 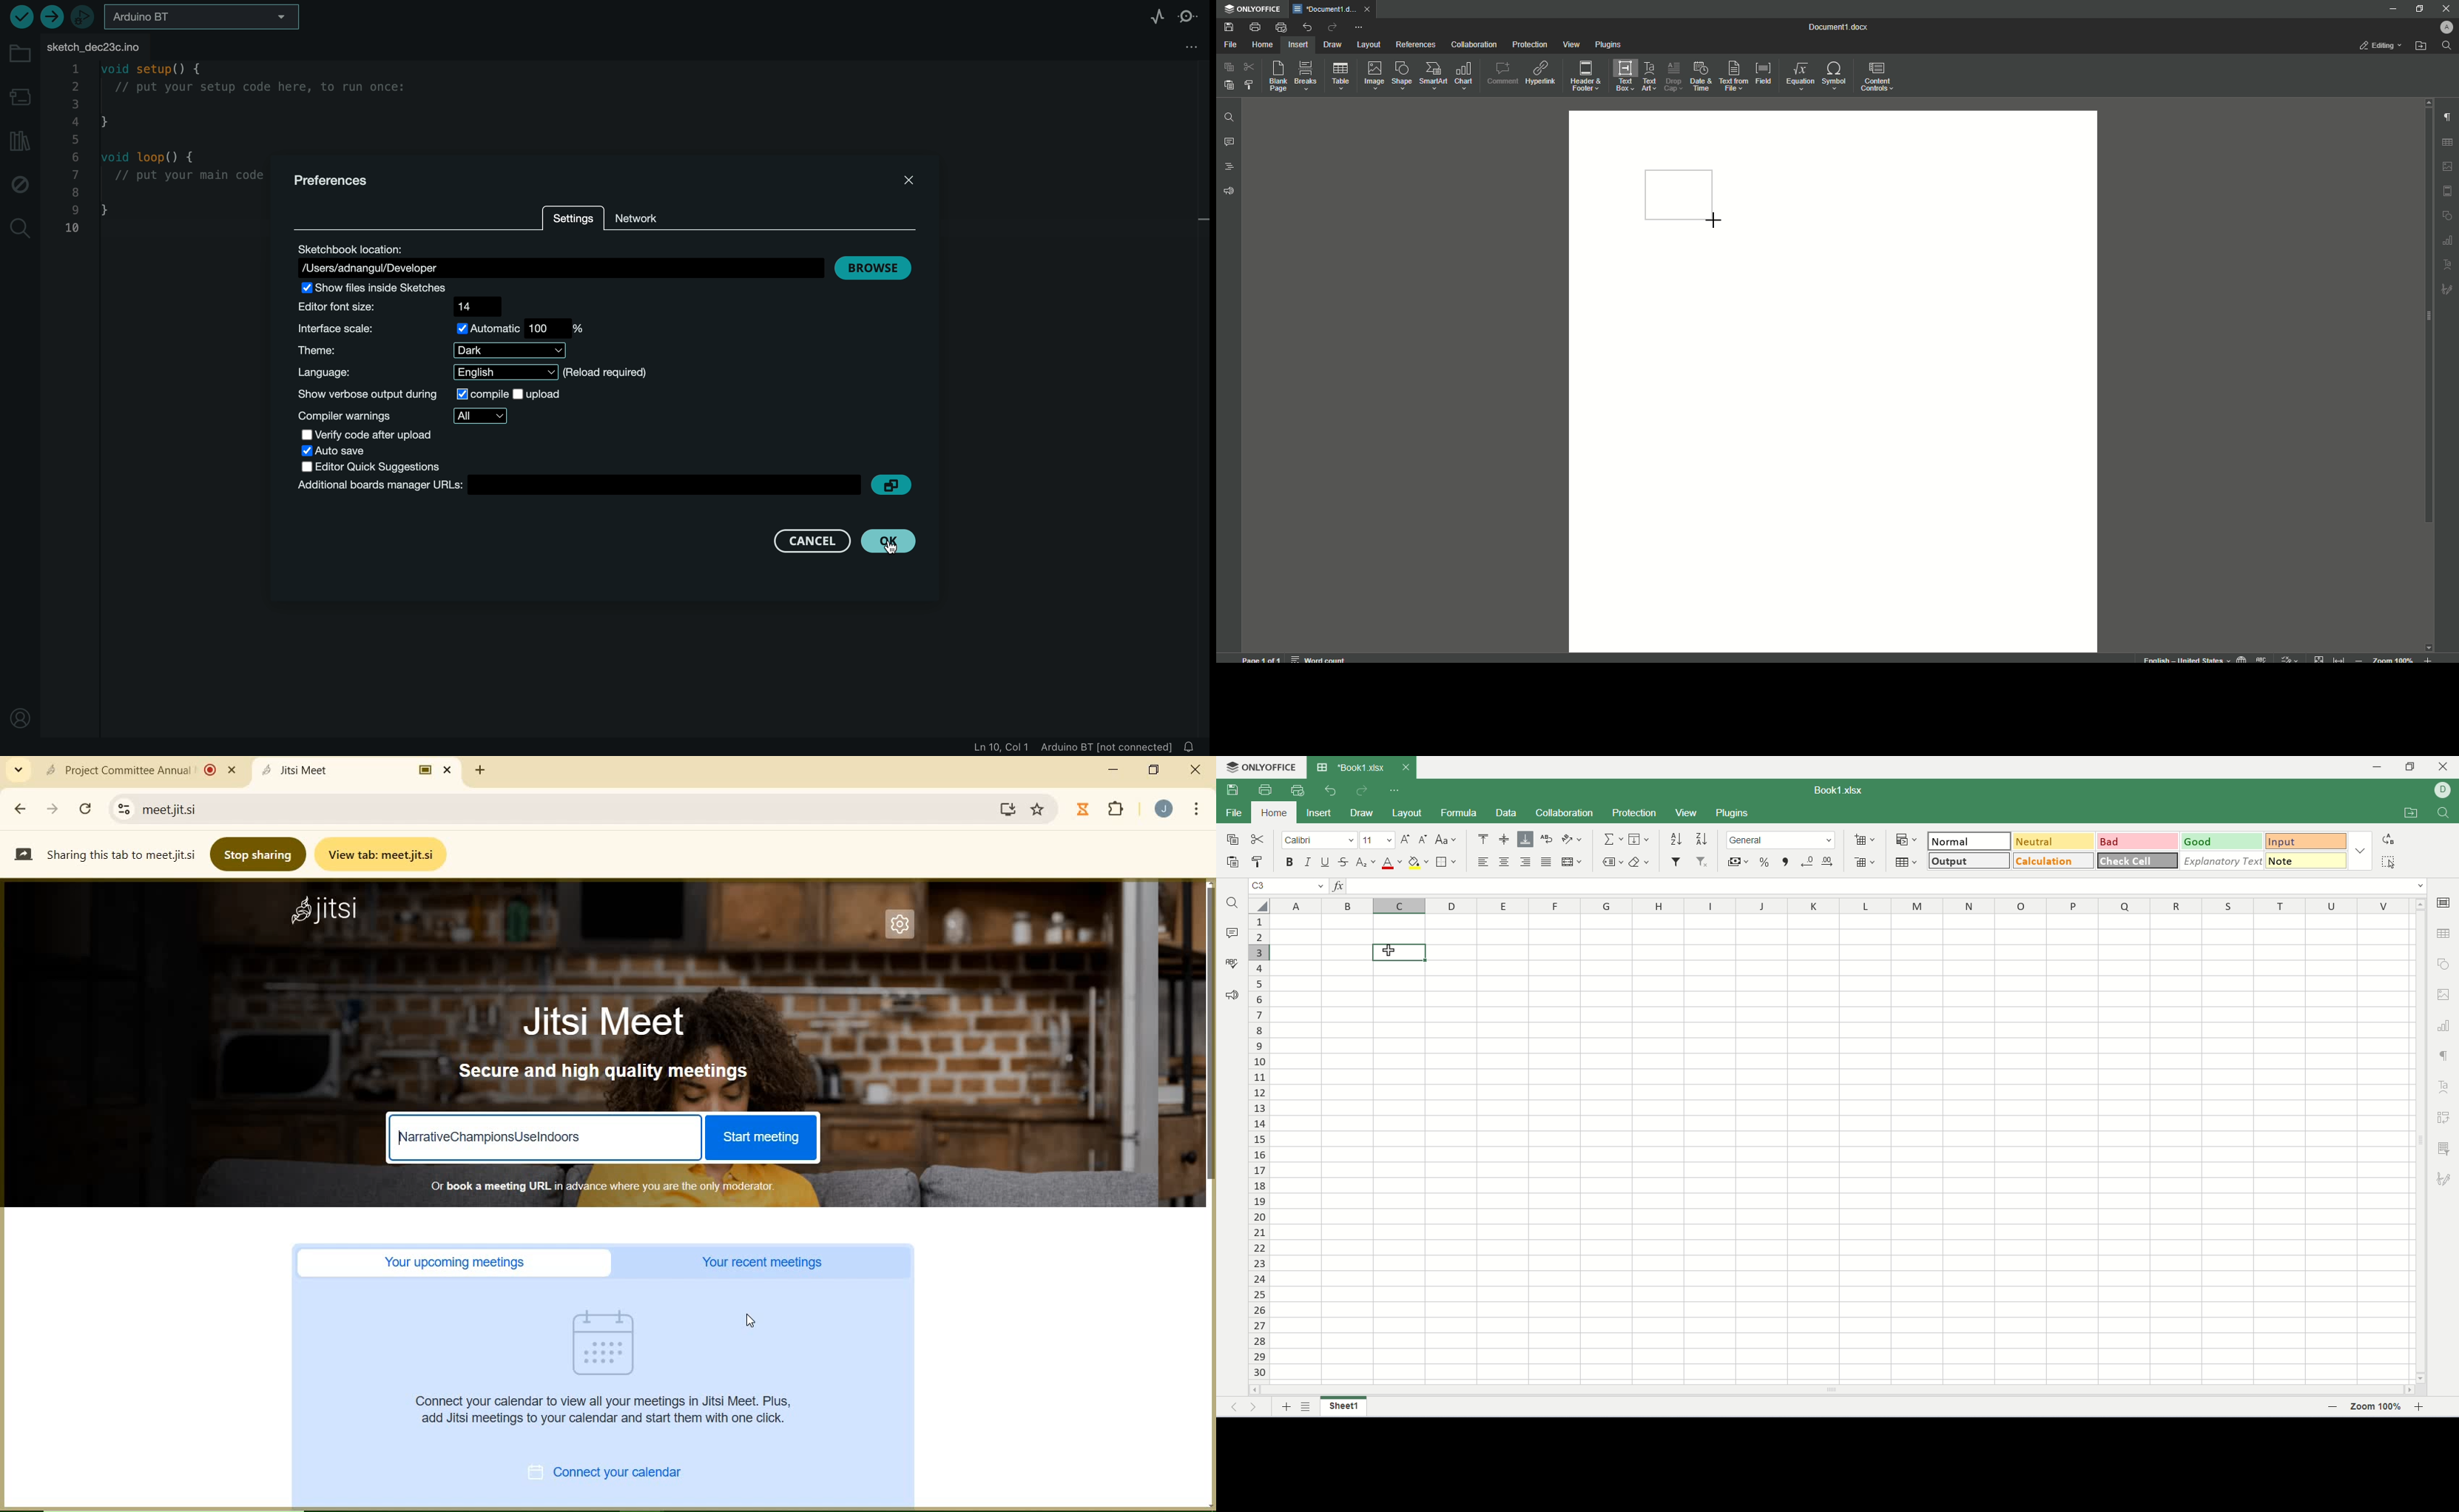 I want to click on zoom in, so click(x=2436, y=1406).